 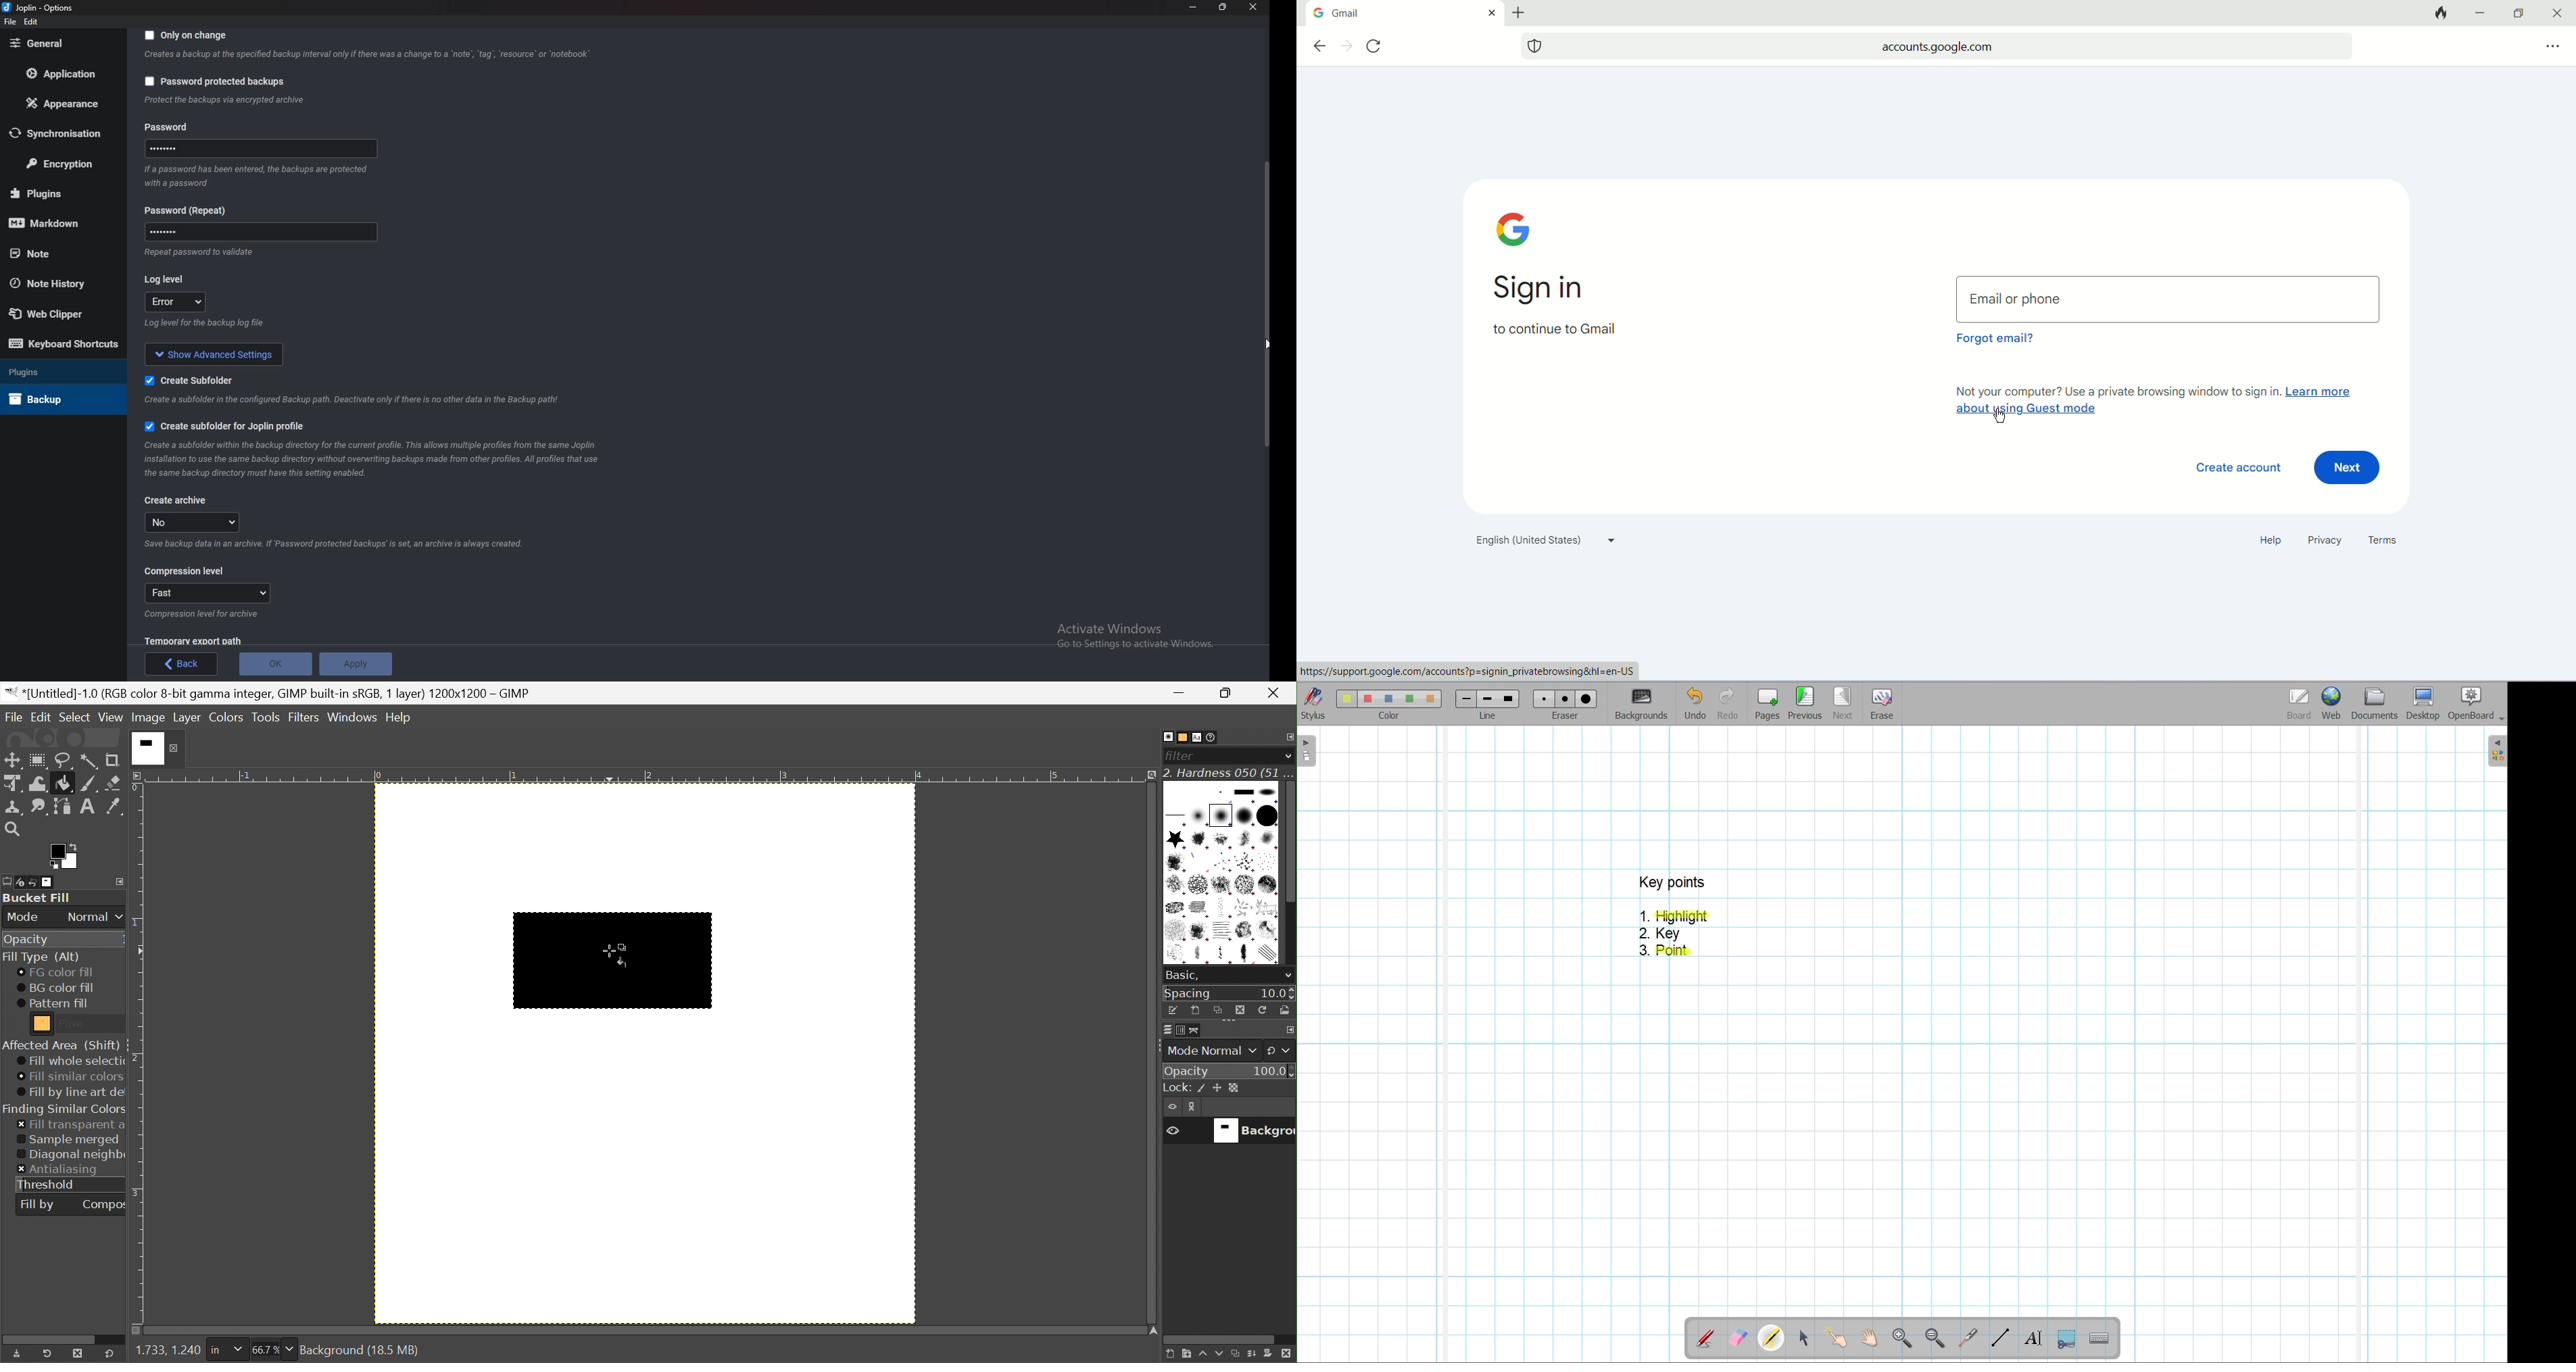 I want to click on Info on subfolderf, so click(x=354, y=400).